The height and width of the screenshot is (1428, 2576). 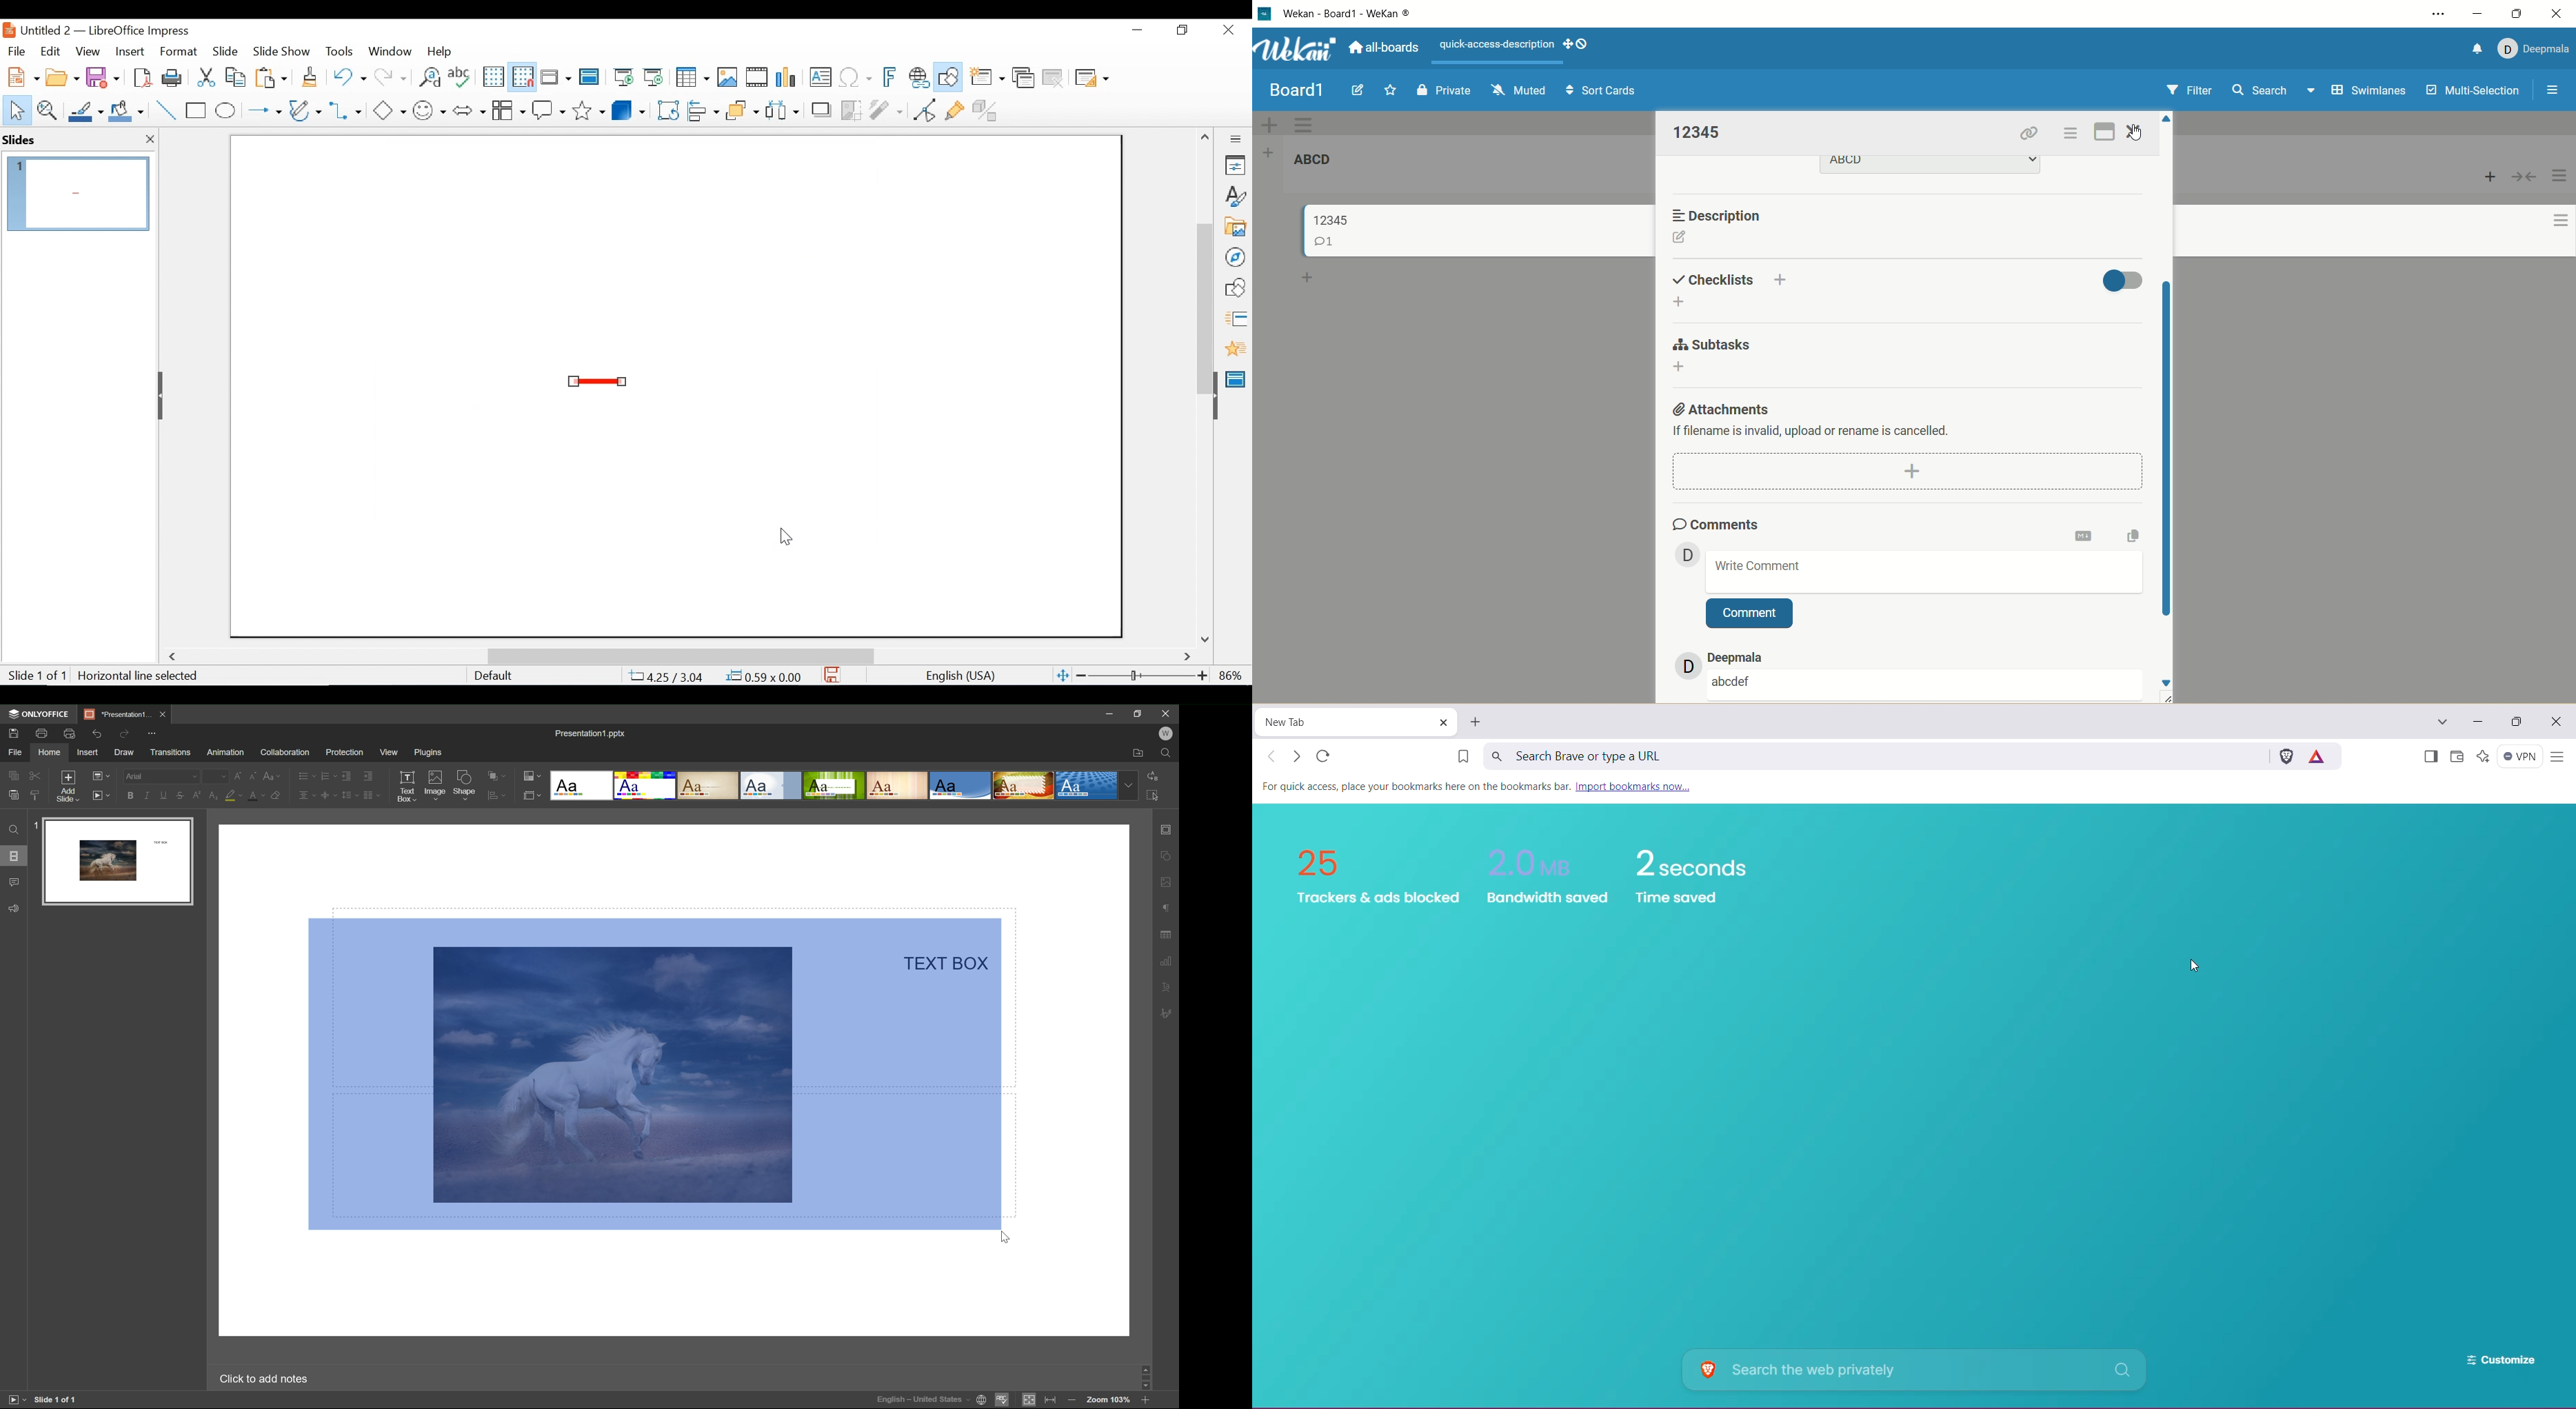 I want to click on Filter Image, so click(x=886, y=109).